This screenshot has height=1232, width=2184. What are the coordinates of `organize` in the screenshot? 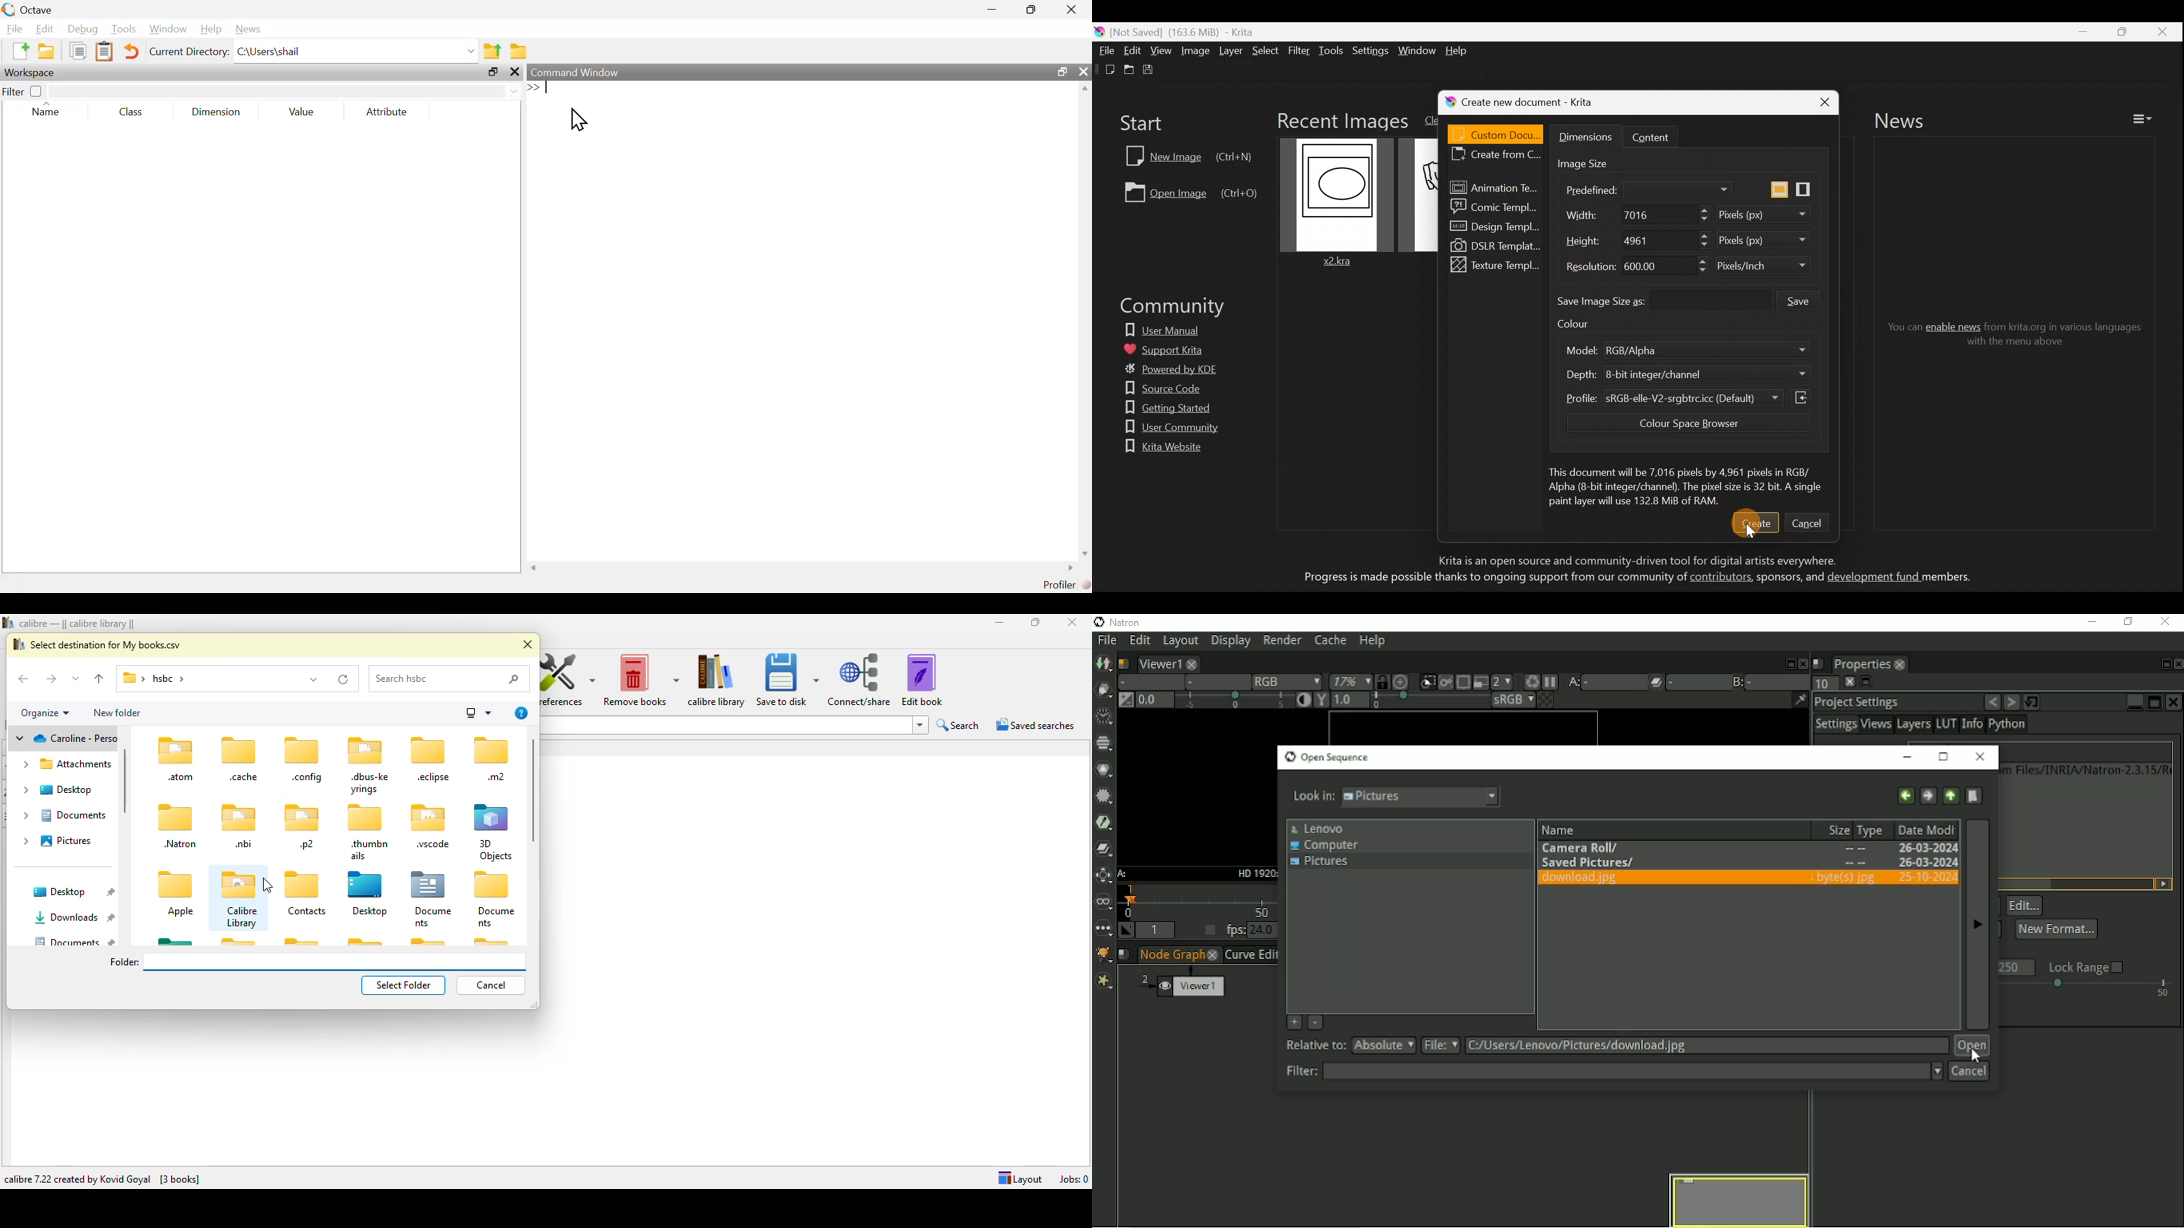 It's located at (46, 713).